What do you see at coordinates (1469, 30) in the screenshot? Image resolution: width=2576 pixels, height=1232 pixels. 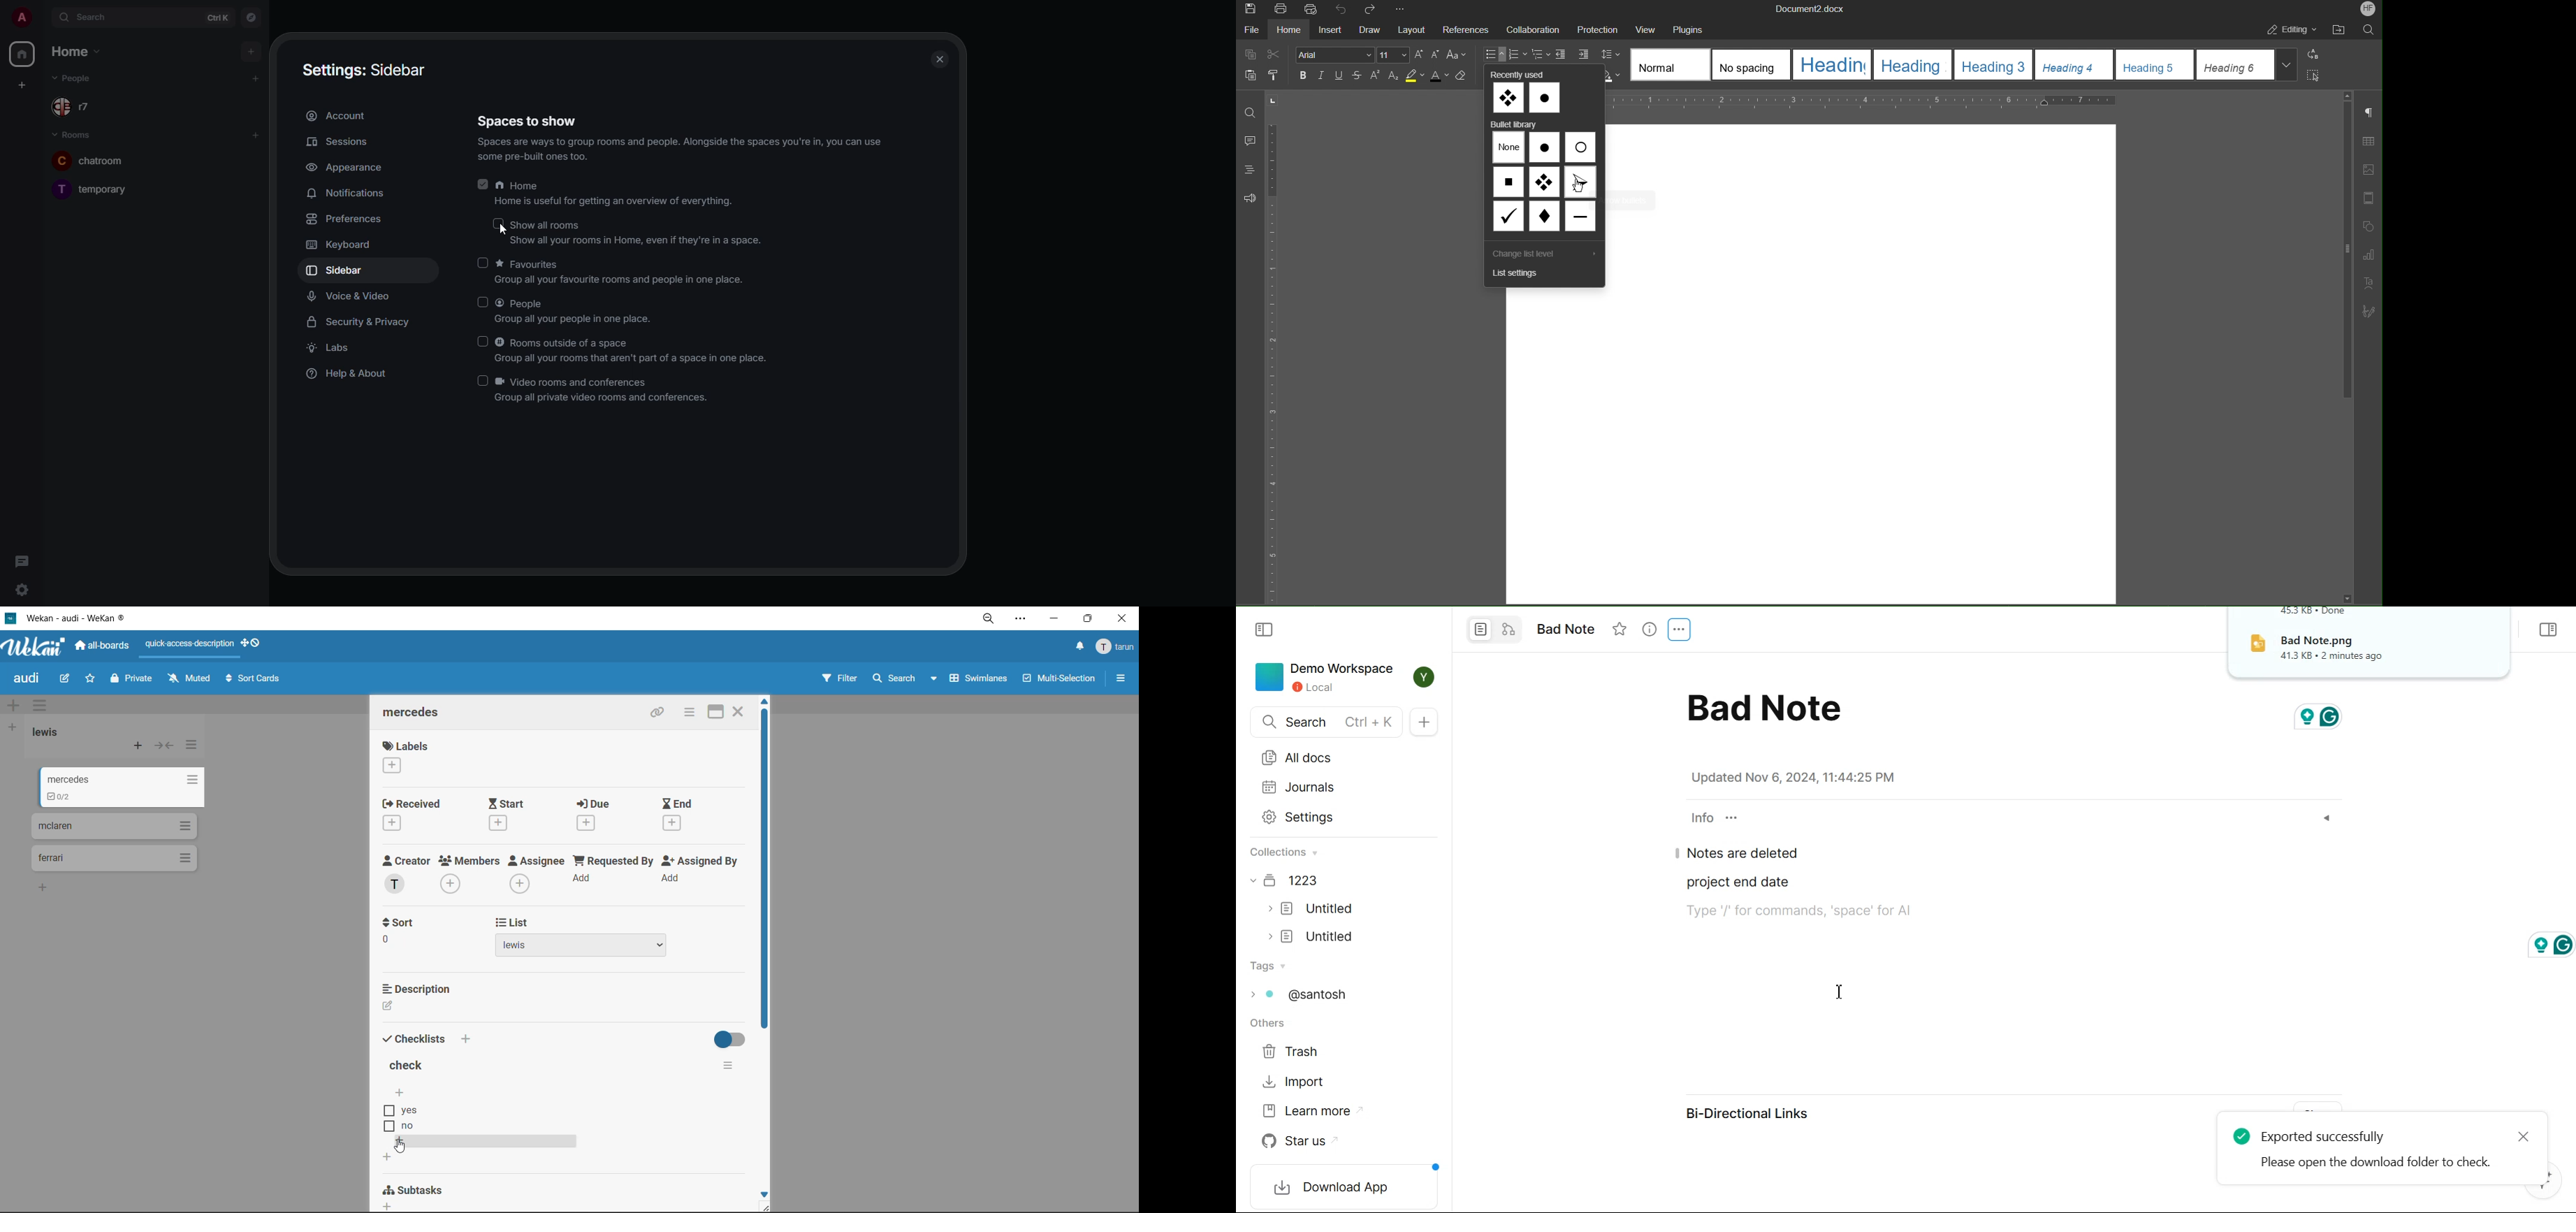 I see `References` at bounding box center [1469, 30].